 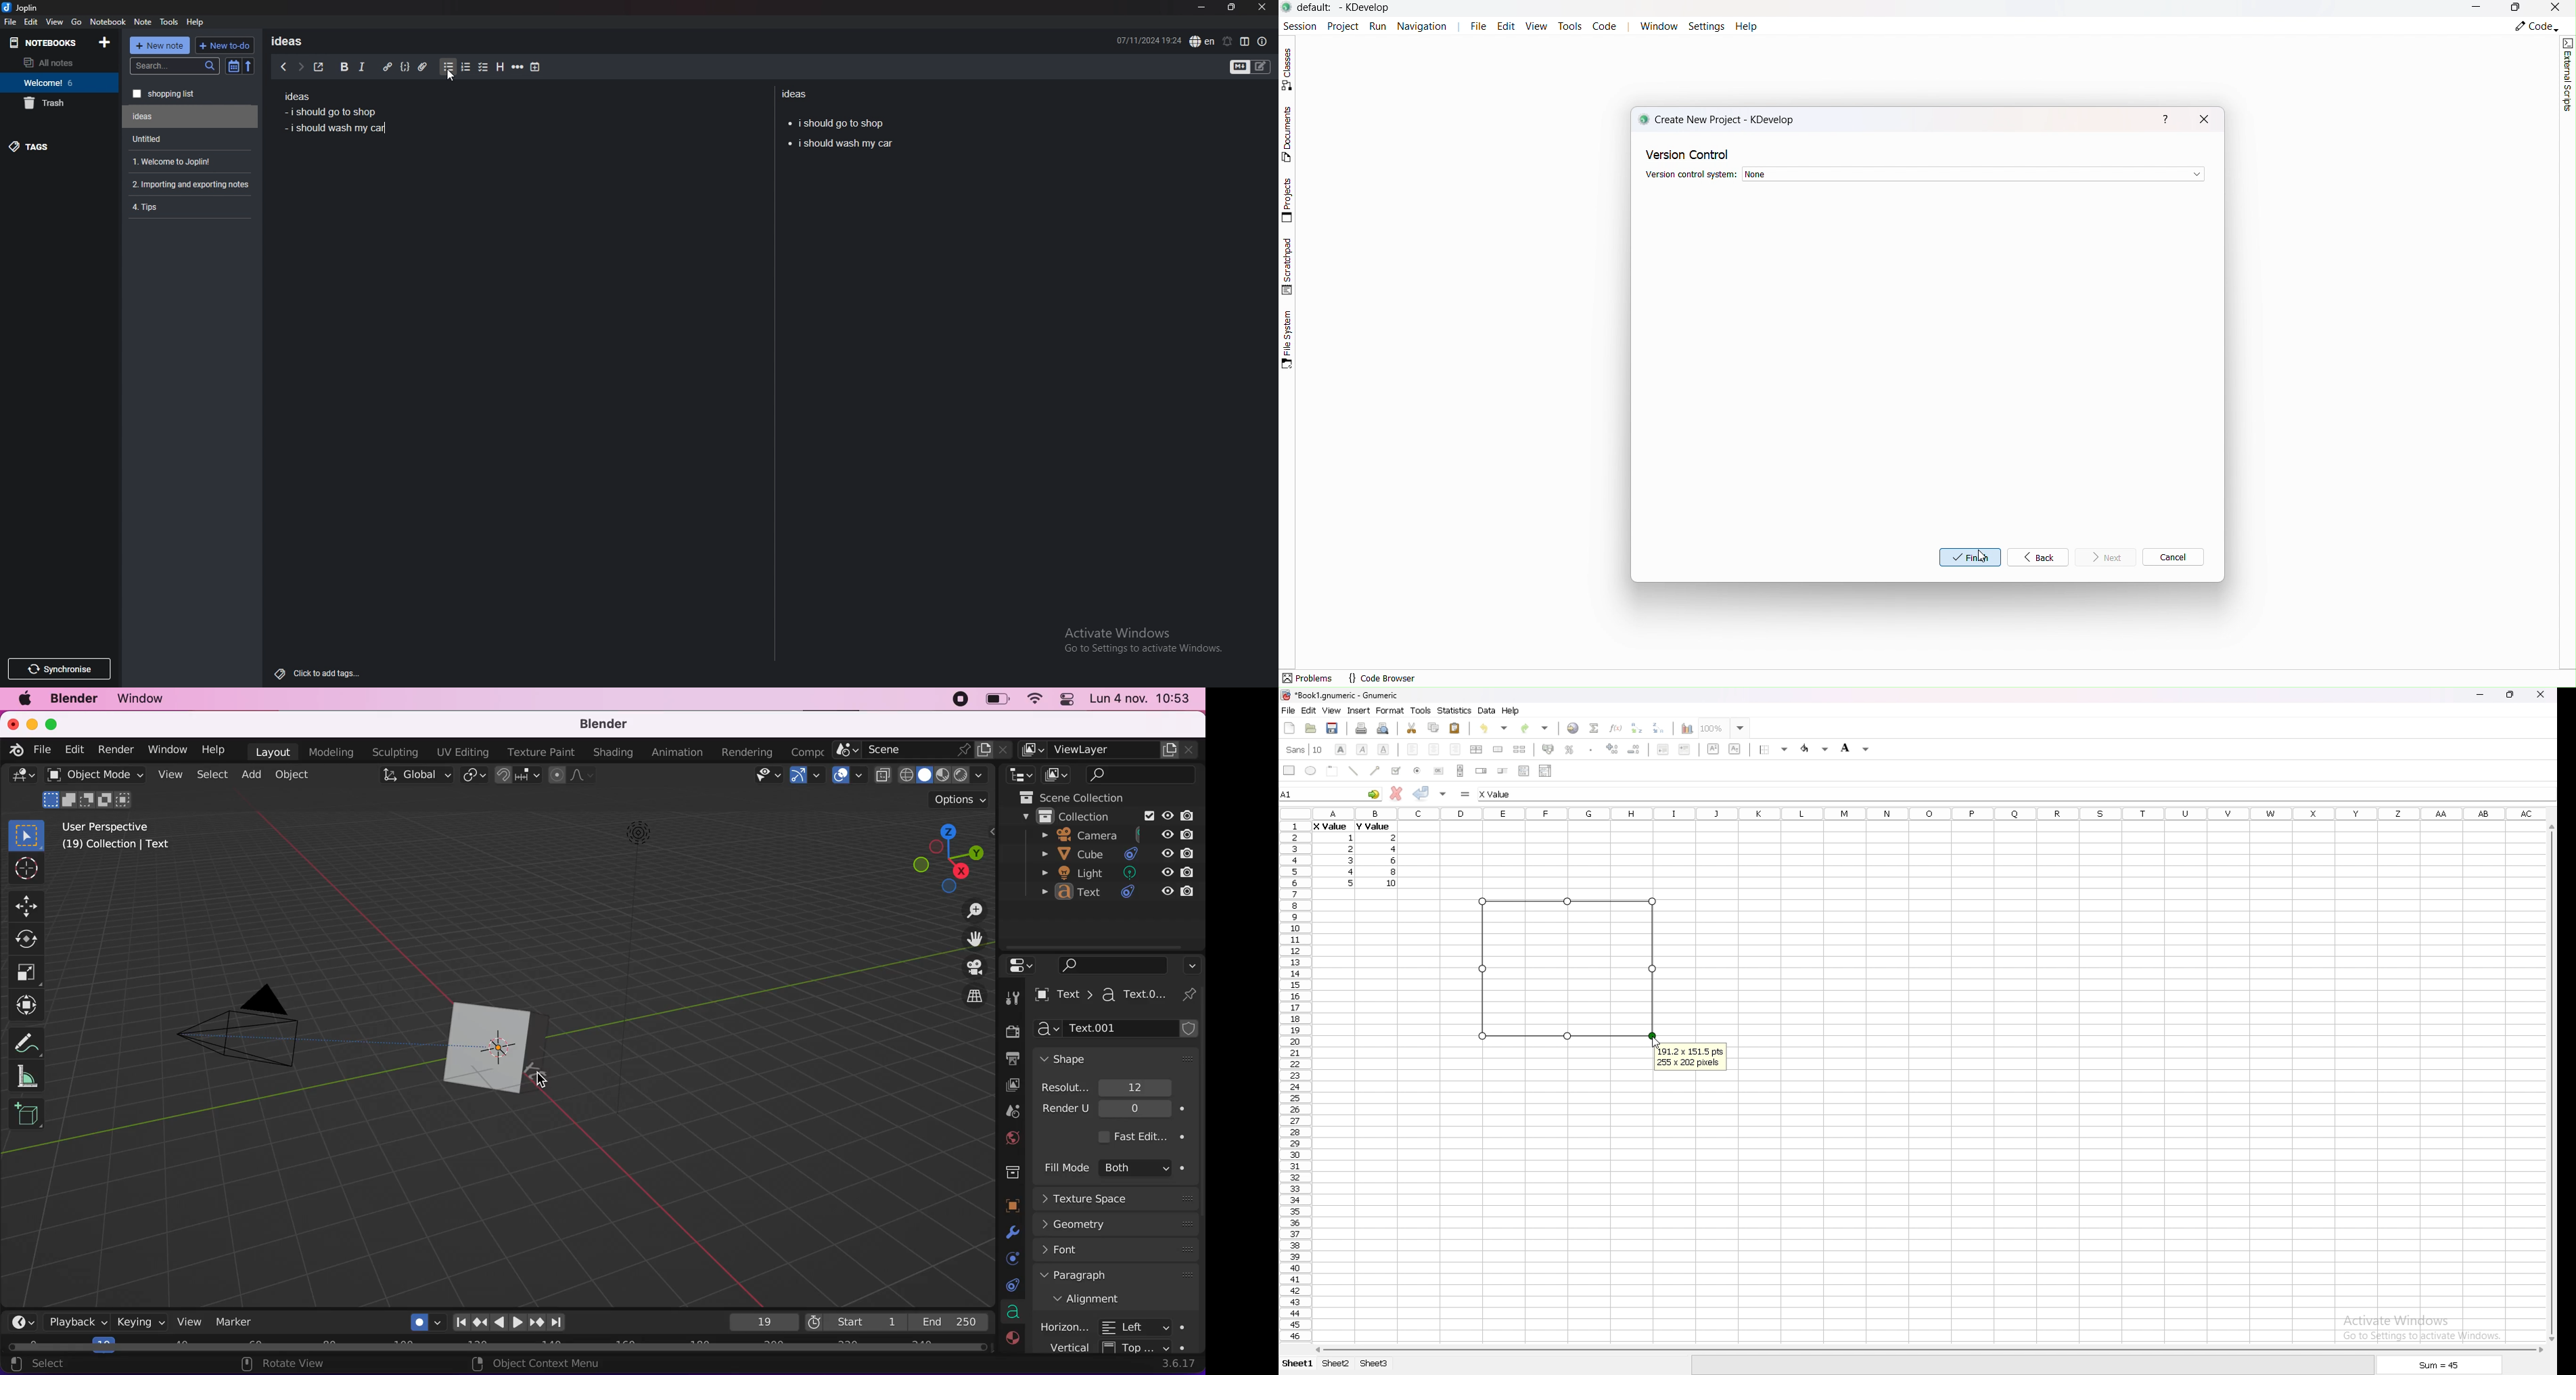 What do you see at coordinates (484, 68) in the screenshot?
I see `checkbox` at bounding box center [484, 68].